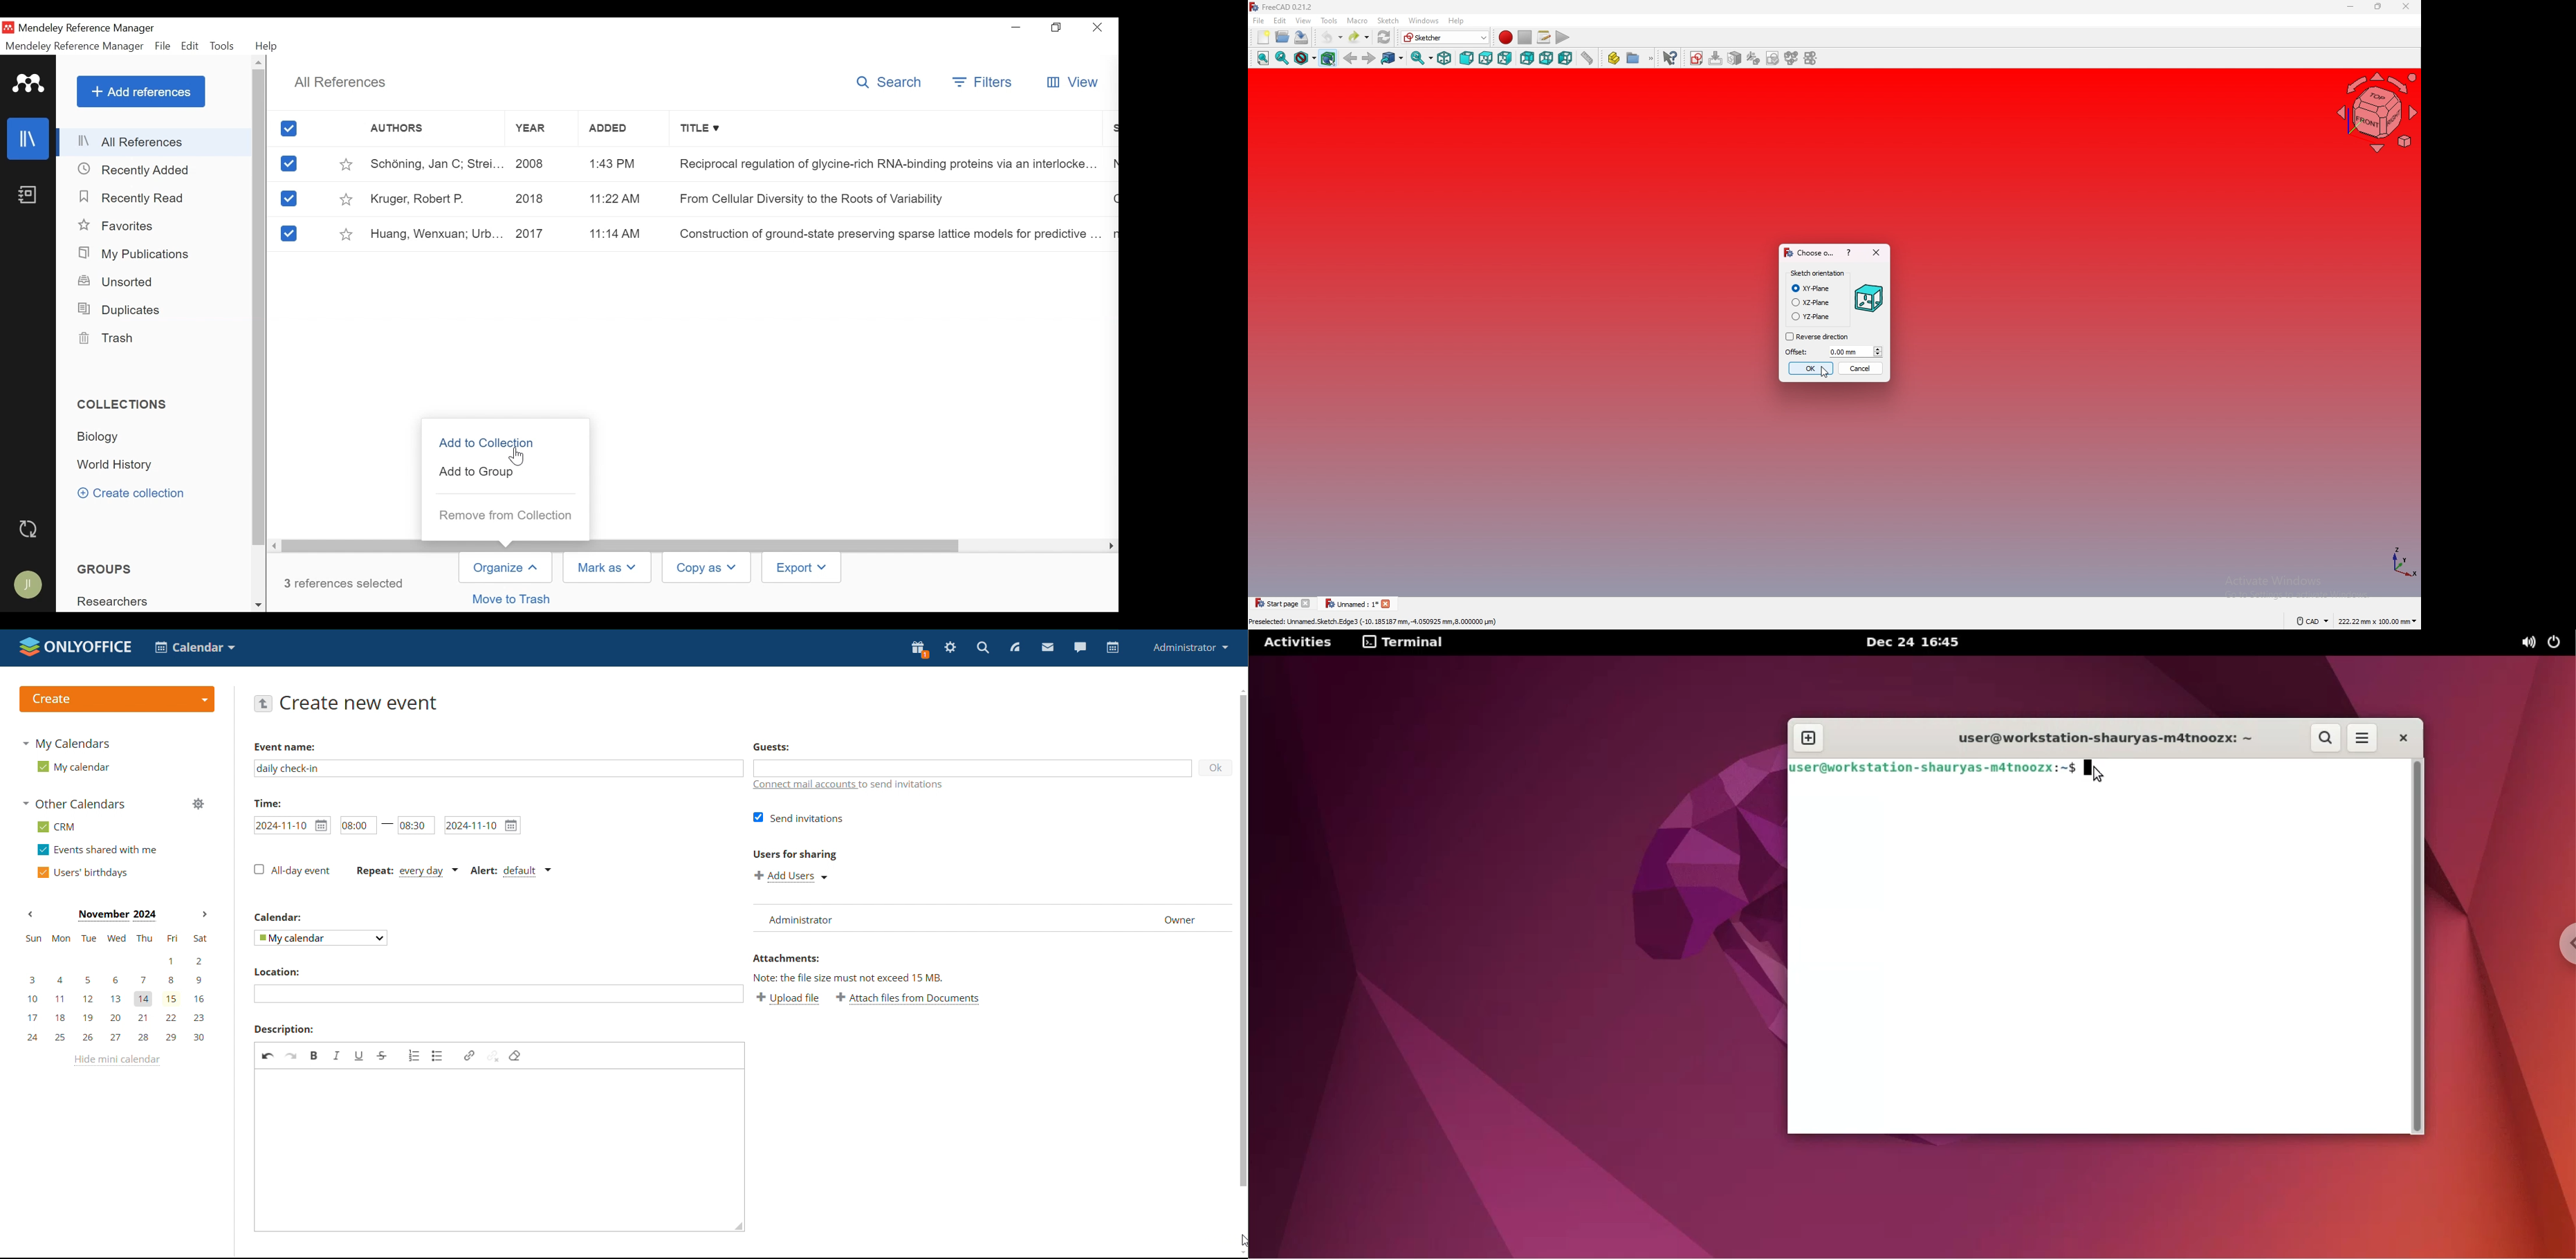 Image resolution: width=2576 pixels, height=1260 pixels. What do you see at coordinates (127, 406) in the screenshot?
I see `Collection` at bounding box center [127, 406].